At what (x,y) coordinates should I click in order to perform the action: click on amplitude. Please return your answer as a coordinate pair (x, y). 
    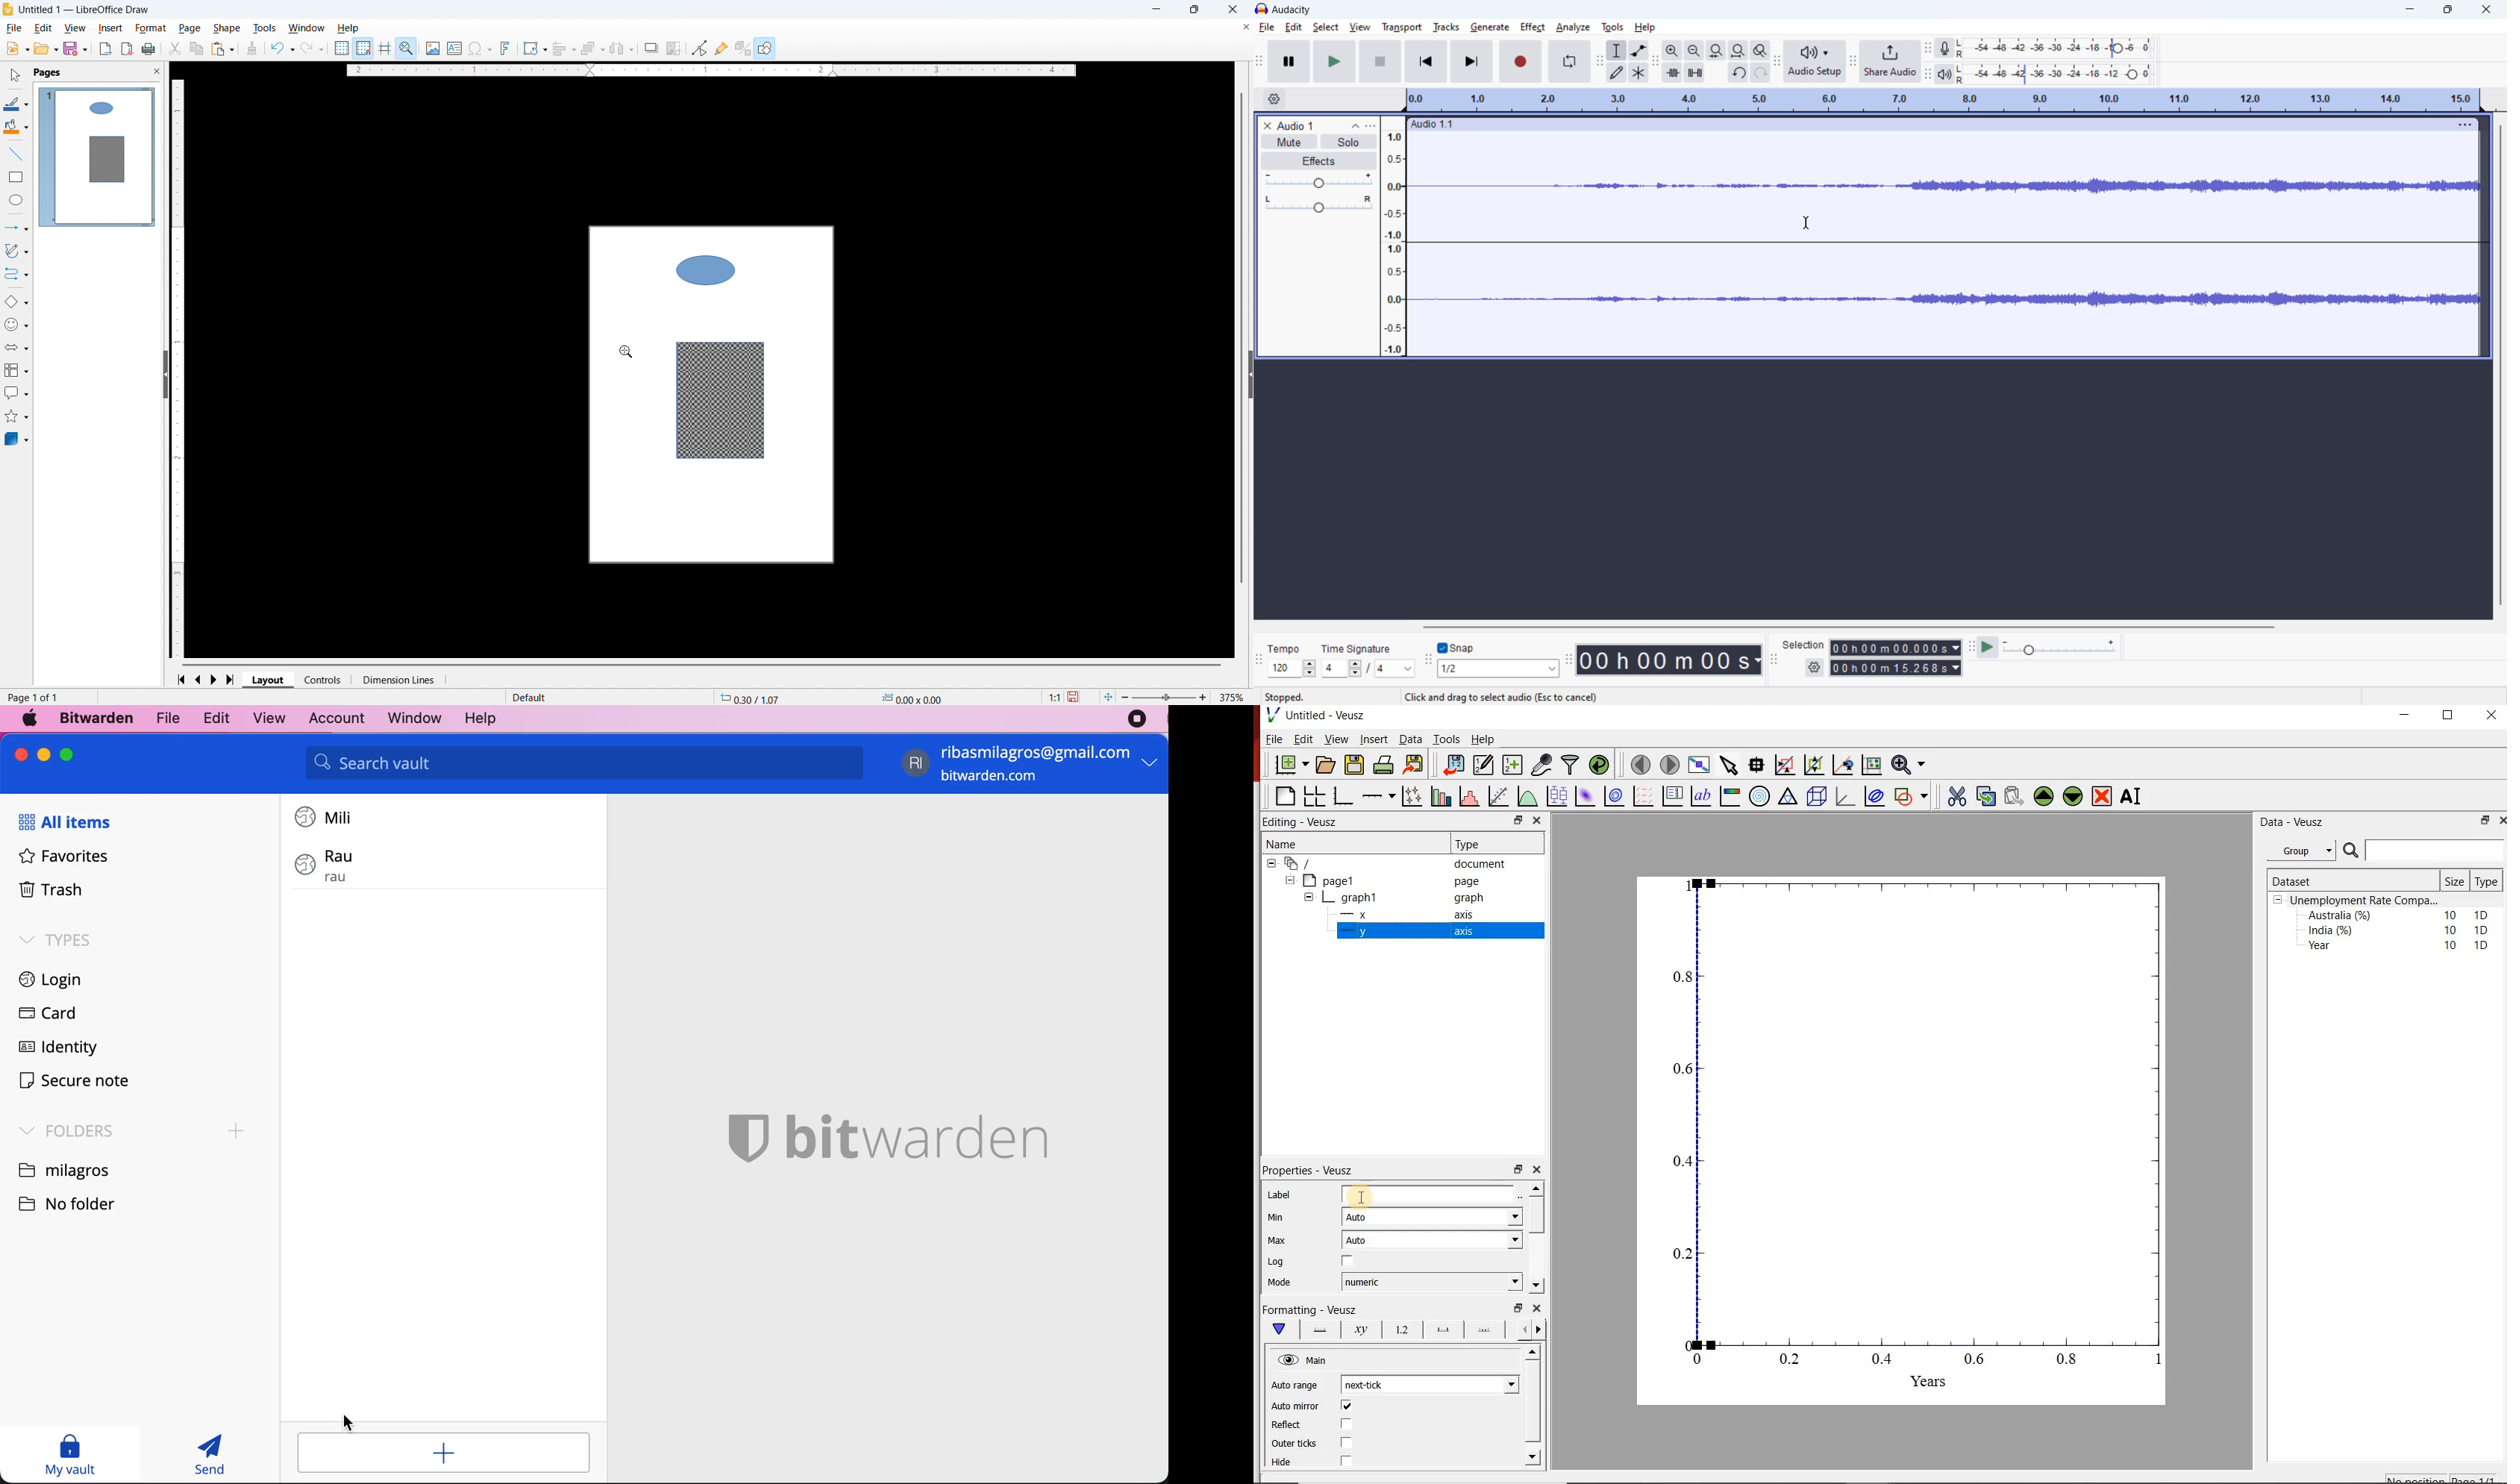
    Looking at the image, I should click on (1394, 236).